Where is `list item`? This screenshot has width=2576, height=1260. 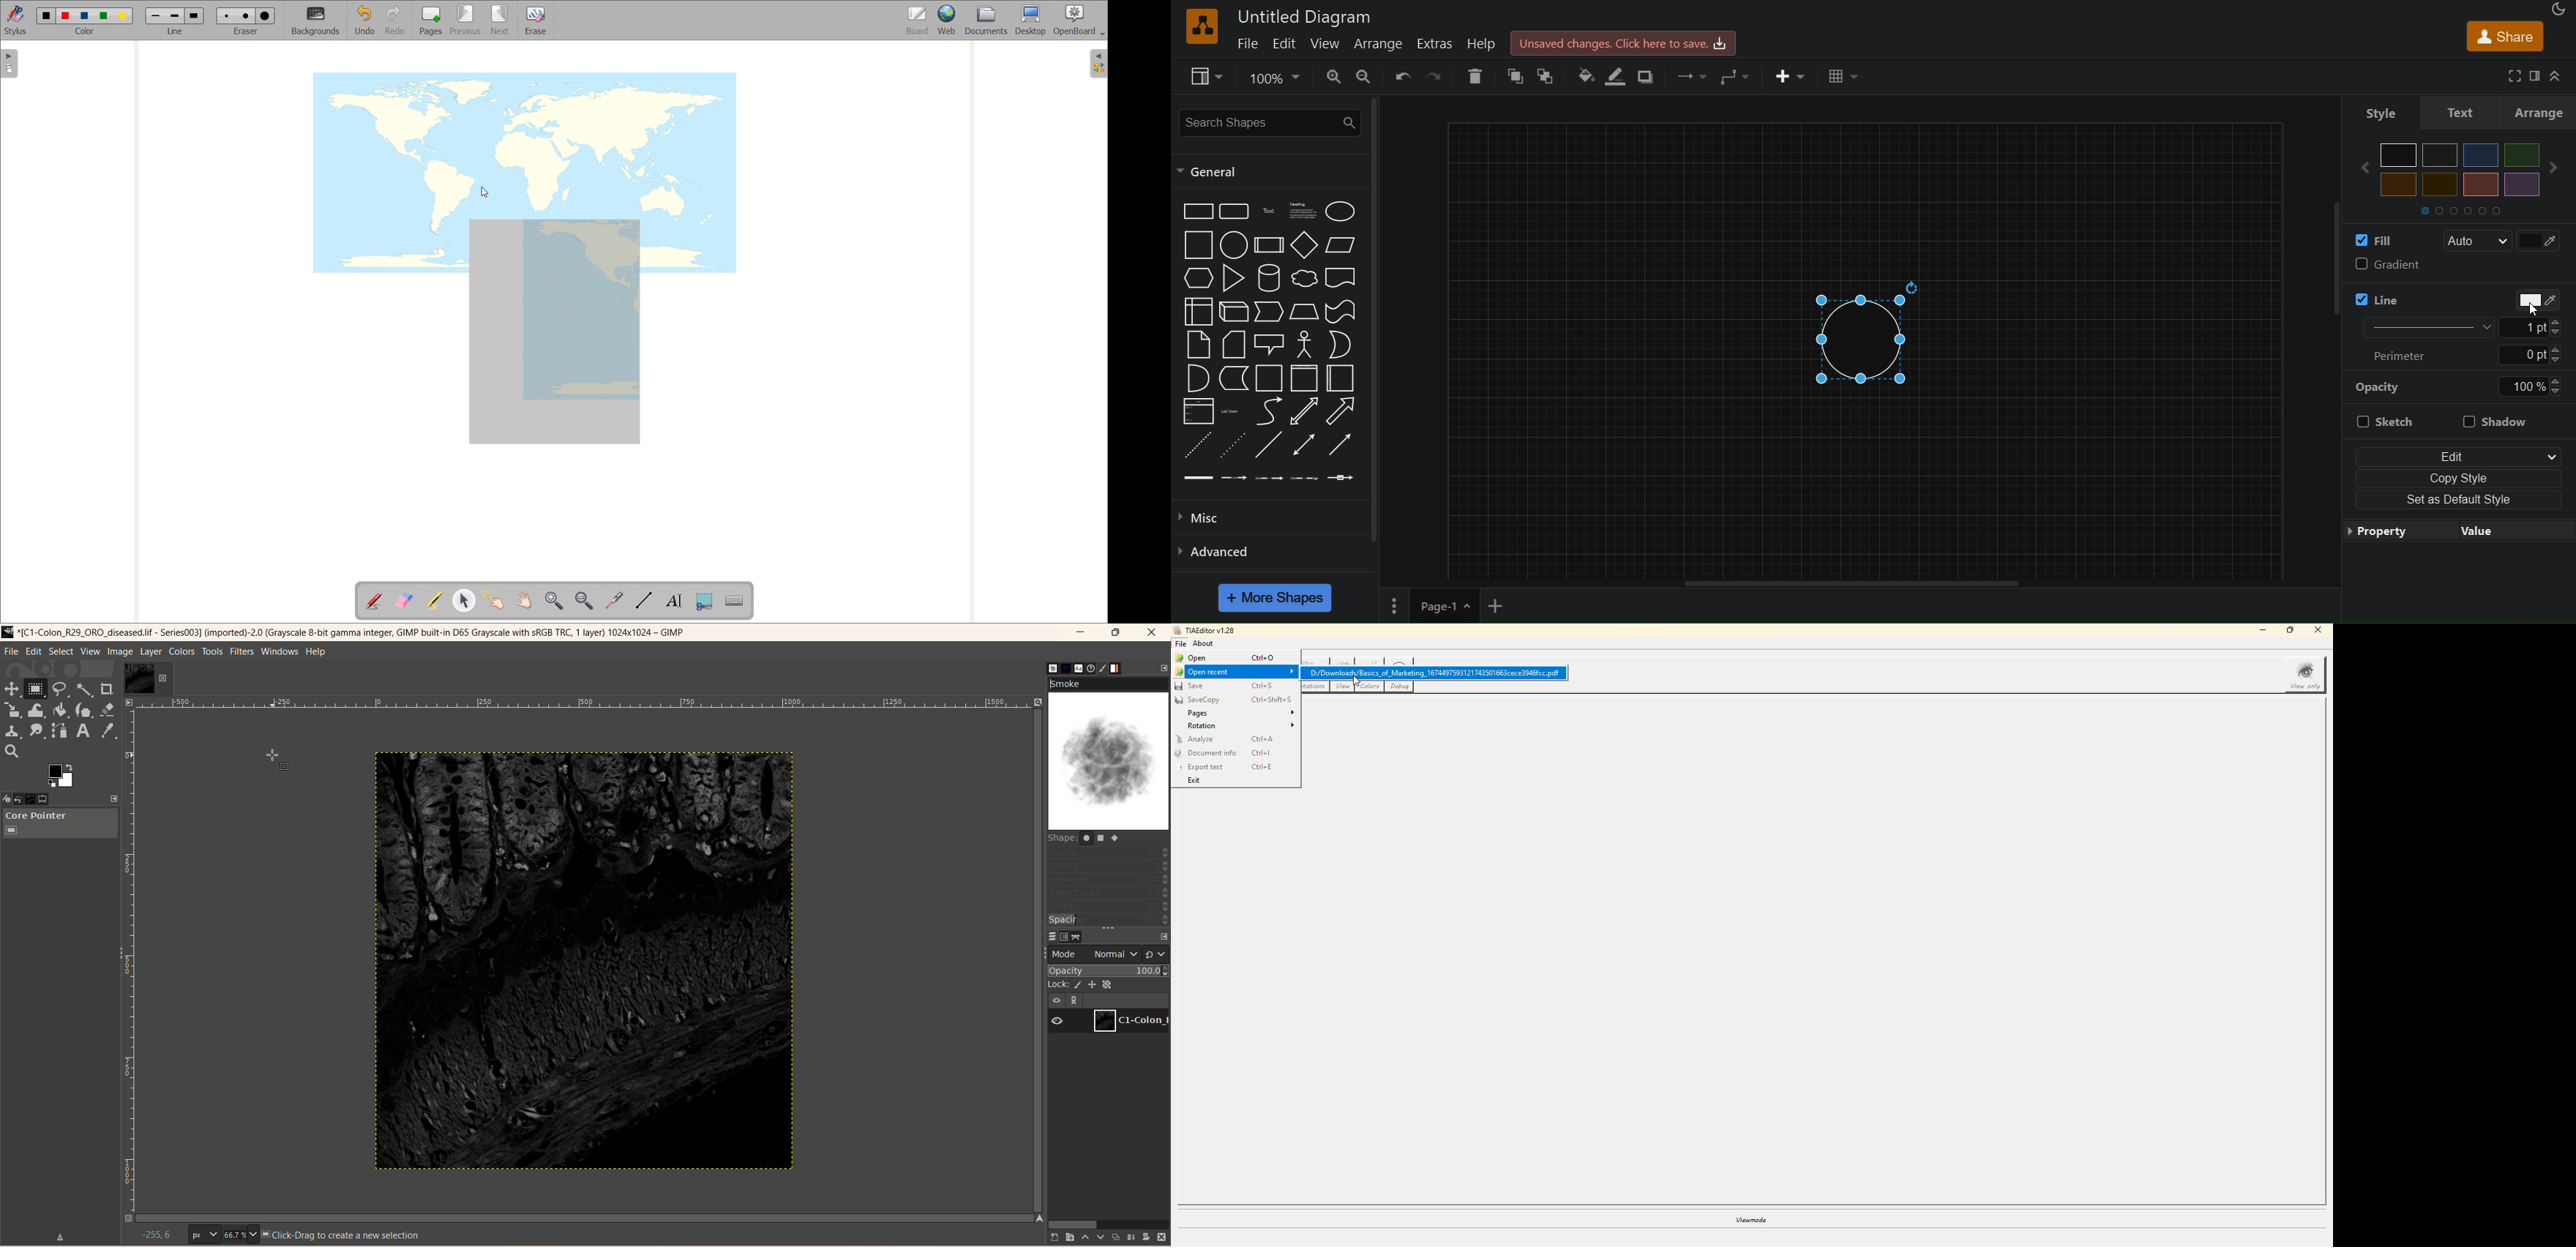
list item is located at coordinates (1232, 411).